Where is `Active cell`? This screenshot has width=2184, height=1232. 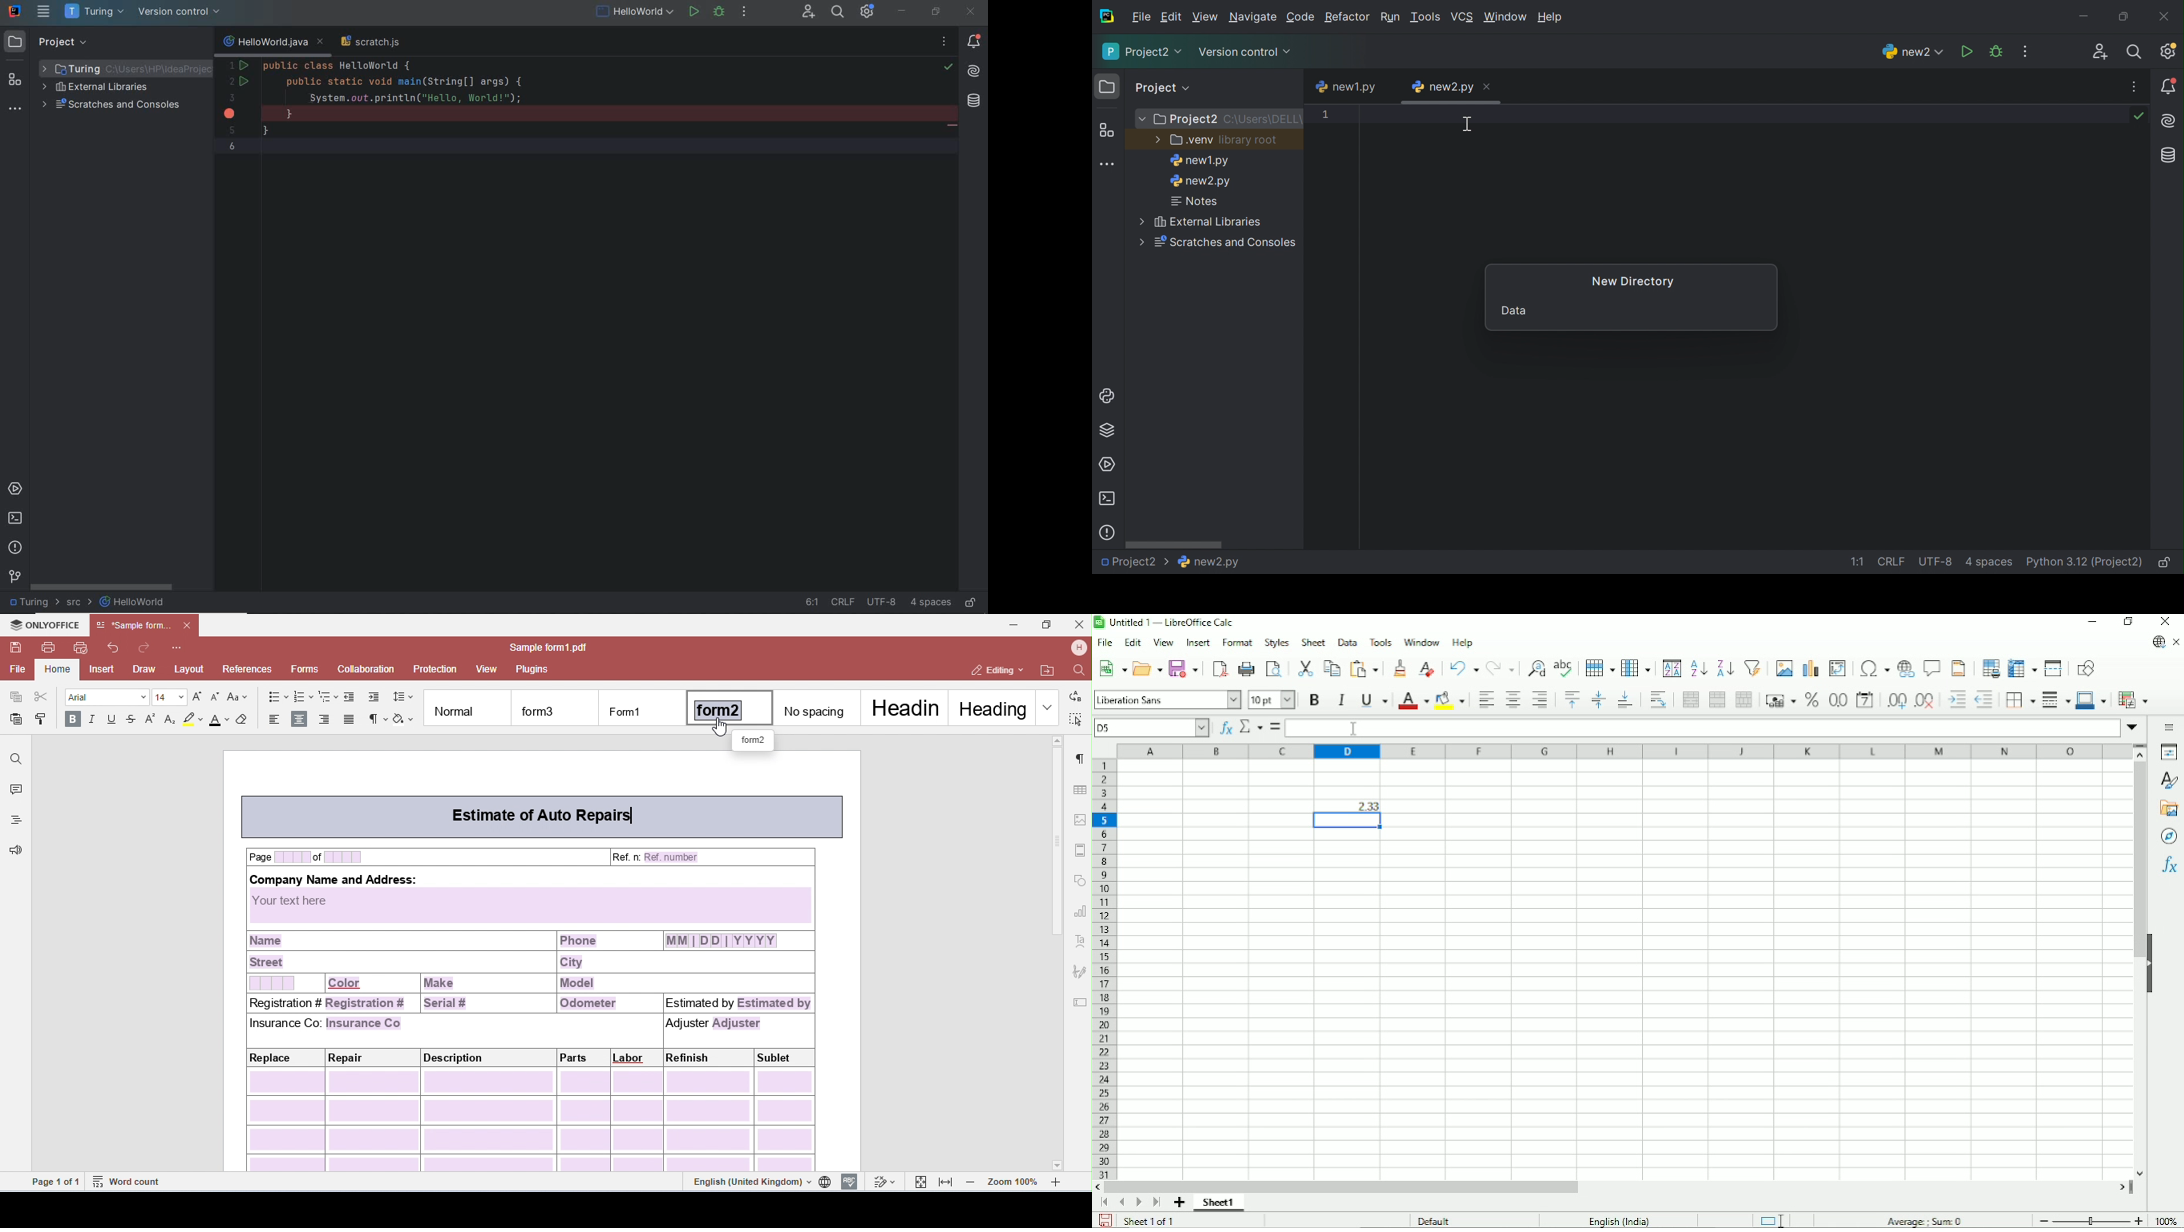 Active cell is located at coordinates (1347, 820).